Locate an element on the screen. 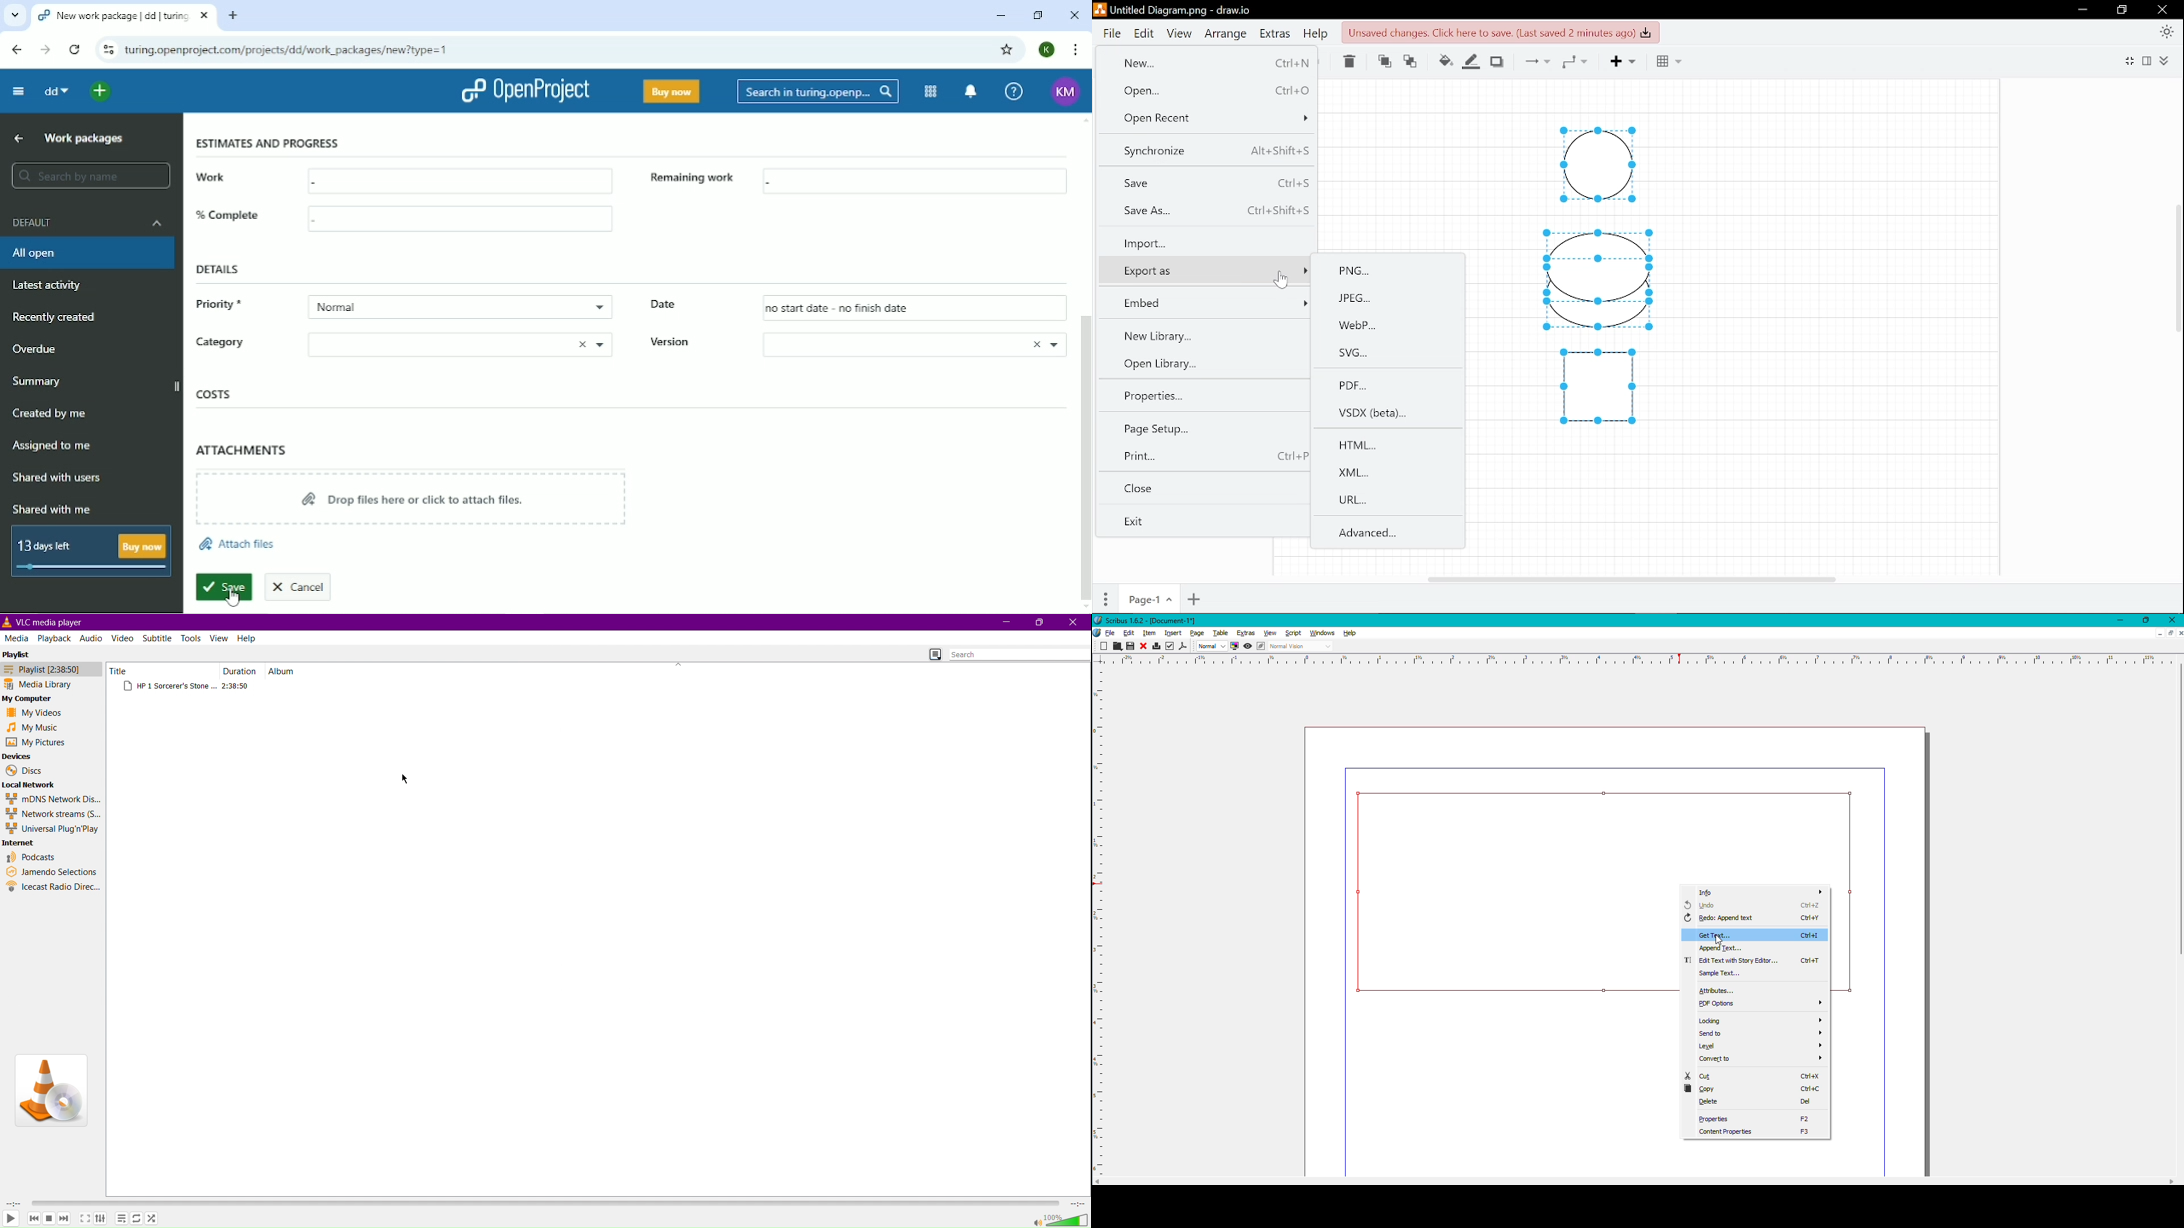 Image resolution: width=2184 pixels, height=1232 pixels. Import is located at coordinates (1205, 243).